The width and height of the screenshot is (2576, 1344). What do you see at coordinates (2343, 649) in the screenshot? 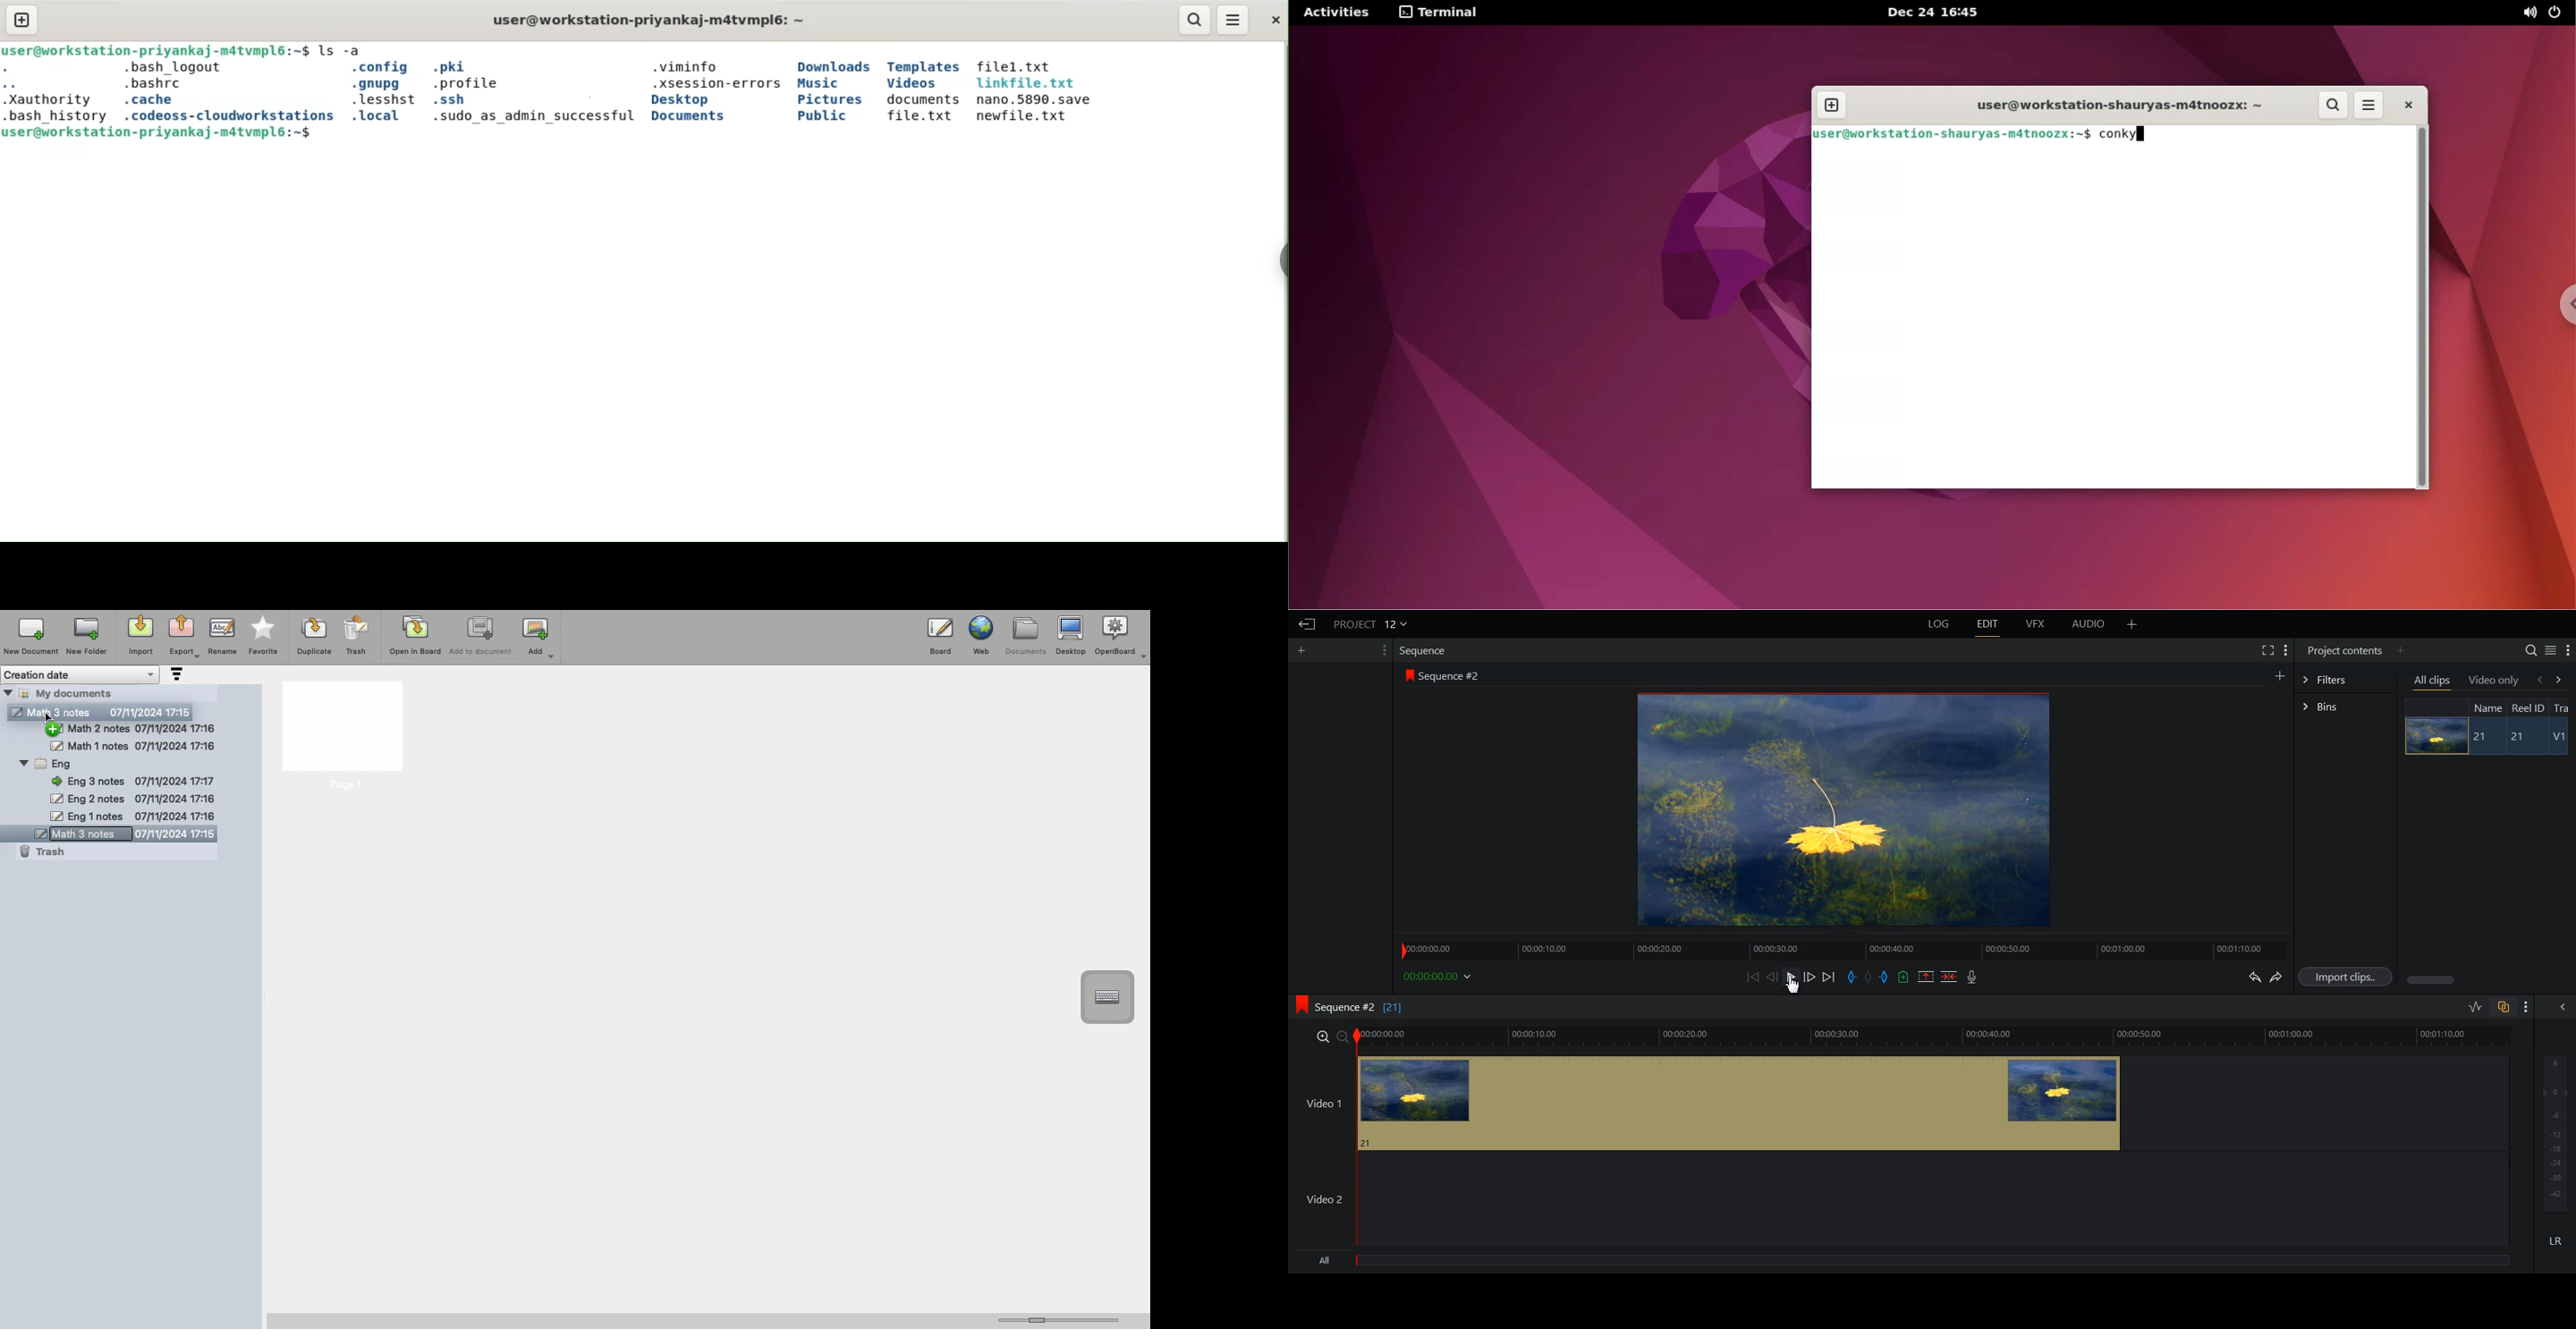
I see `Project contents` at bounding box center [2343, 649].